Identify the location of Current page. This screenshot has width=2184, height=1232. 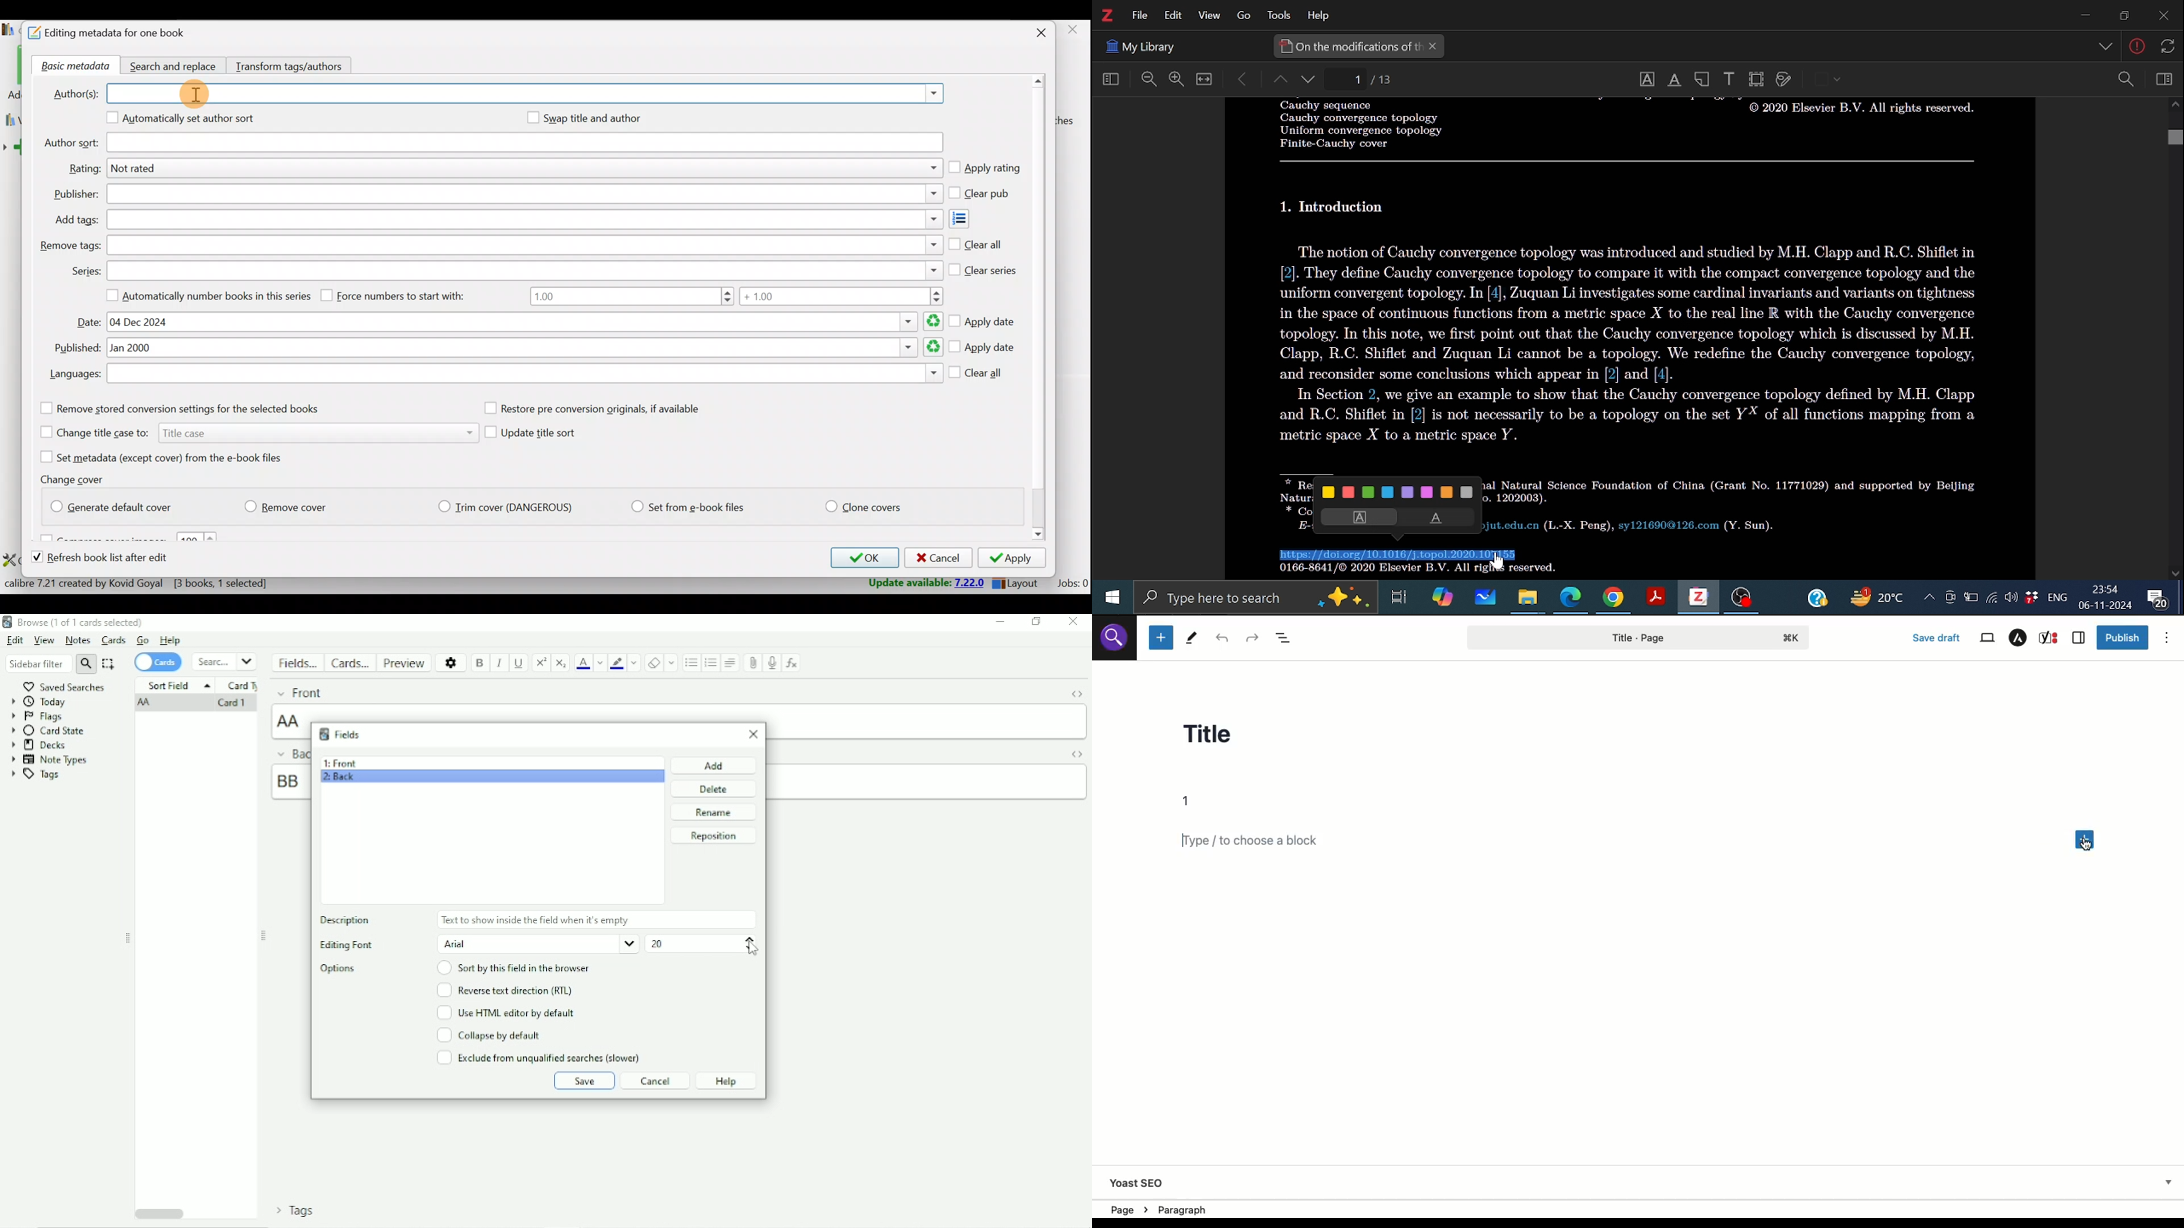
(1384, 79).